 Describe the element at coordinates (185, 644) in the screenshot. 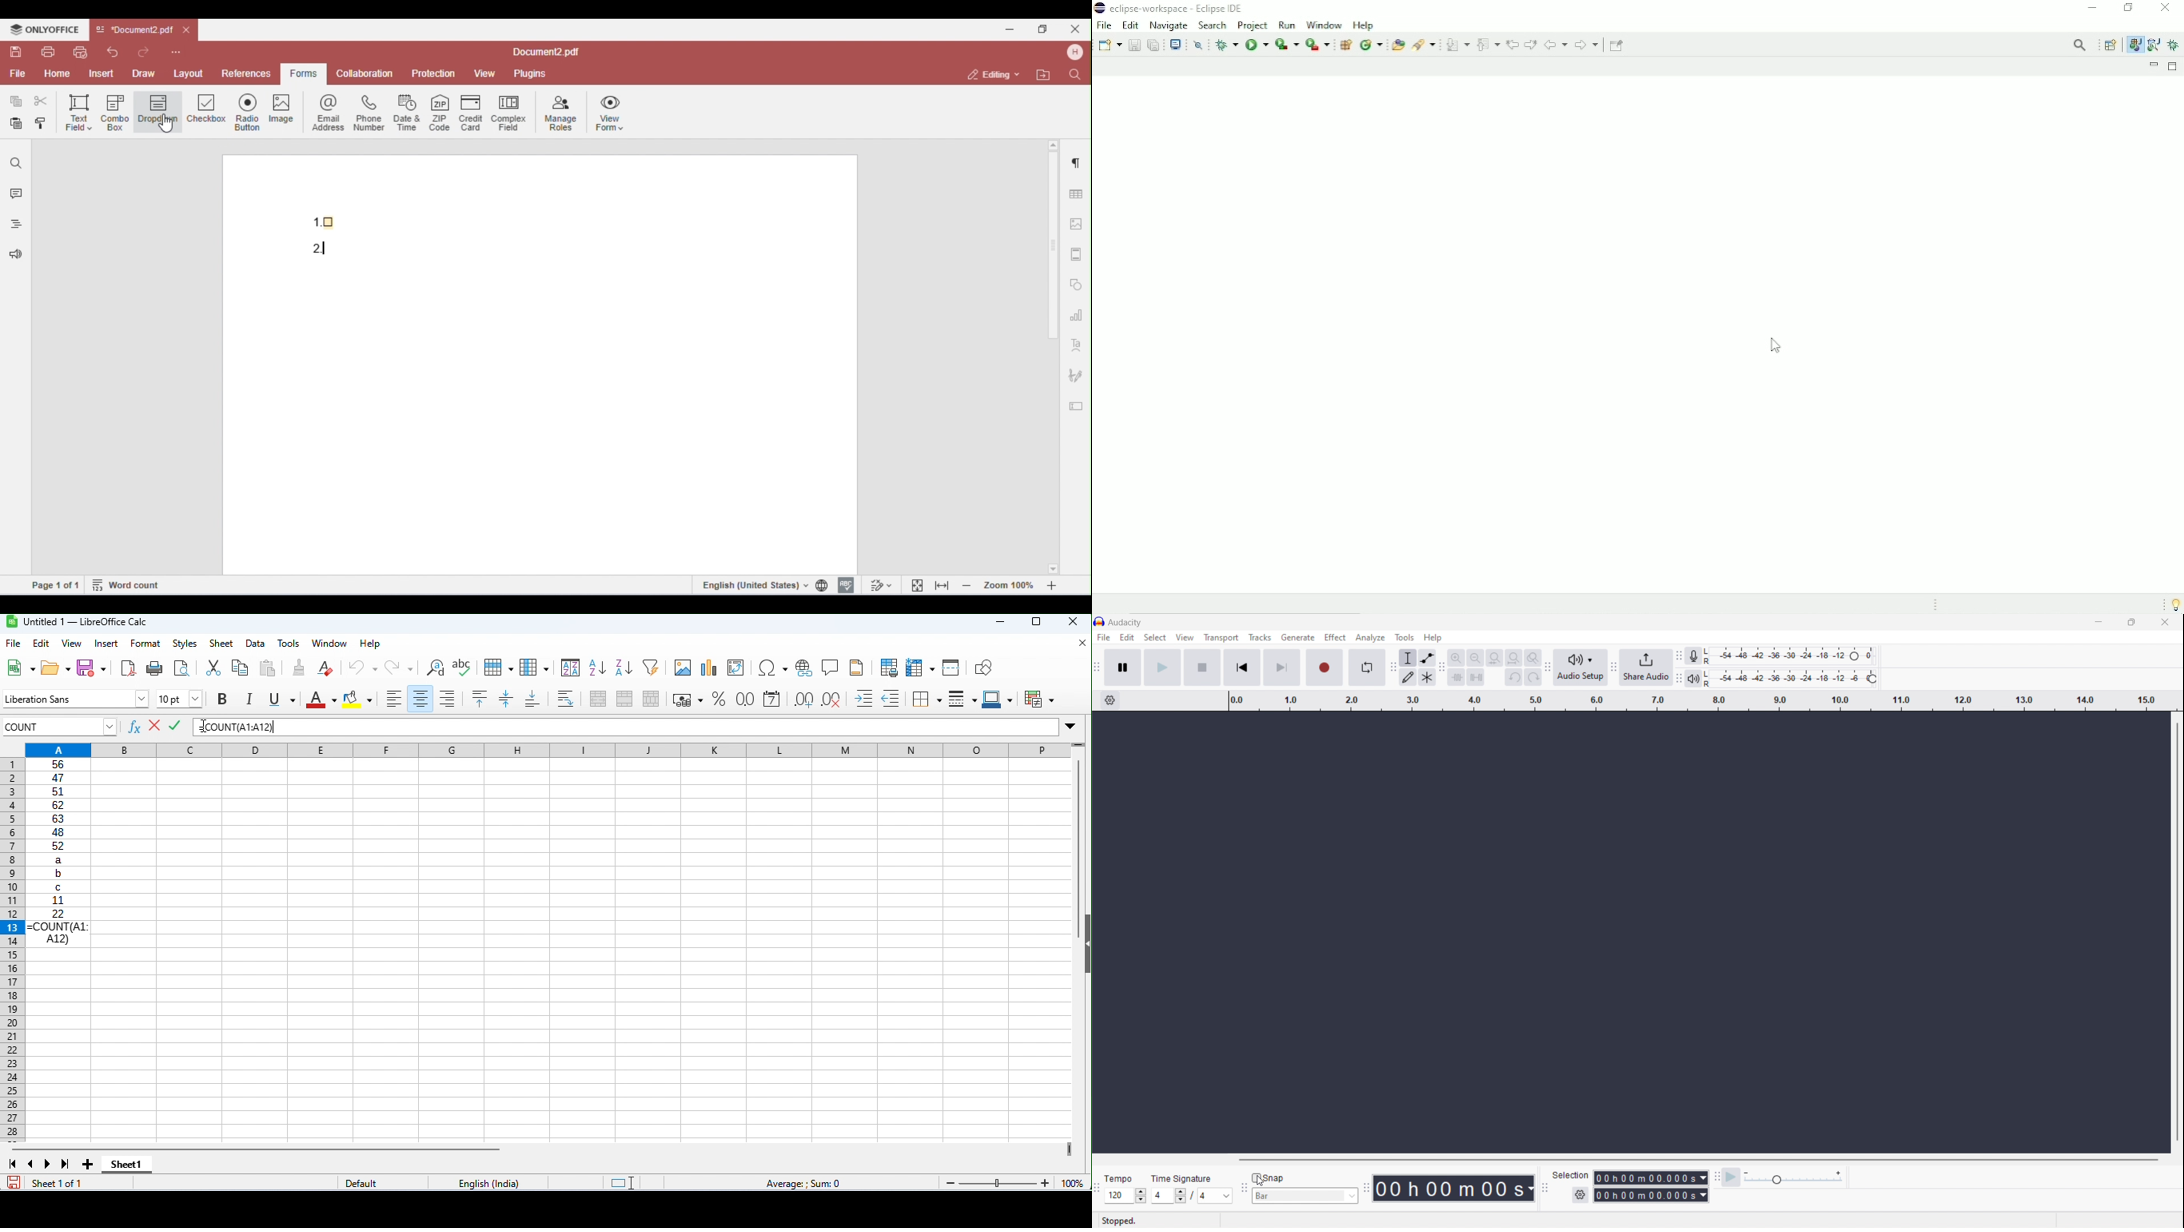

I see `` at that location.